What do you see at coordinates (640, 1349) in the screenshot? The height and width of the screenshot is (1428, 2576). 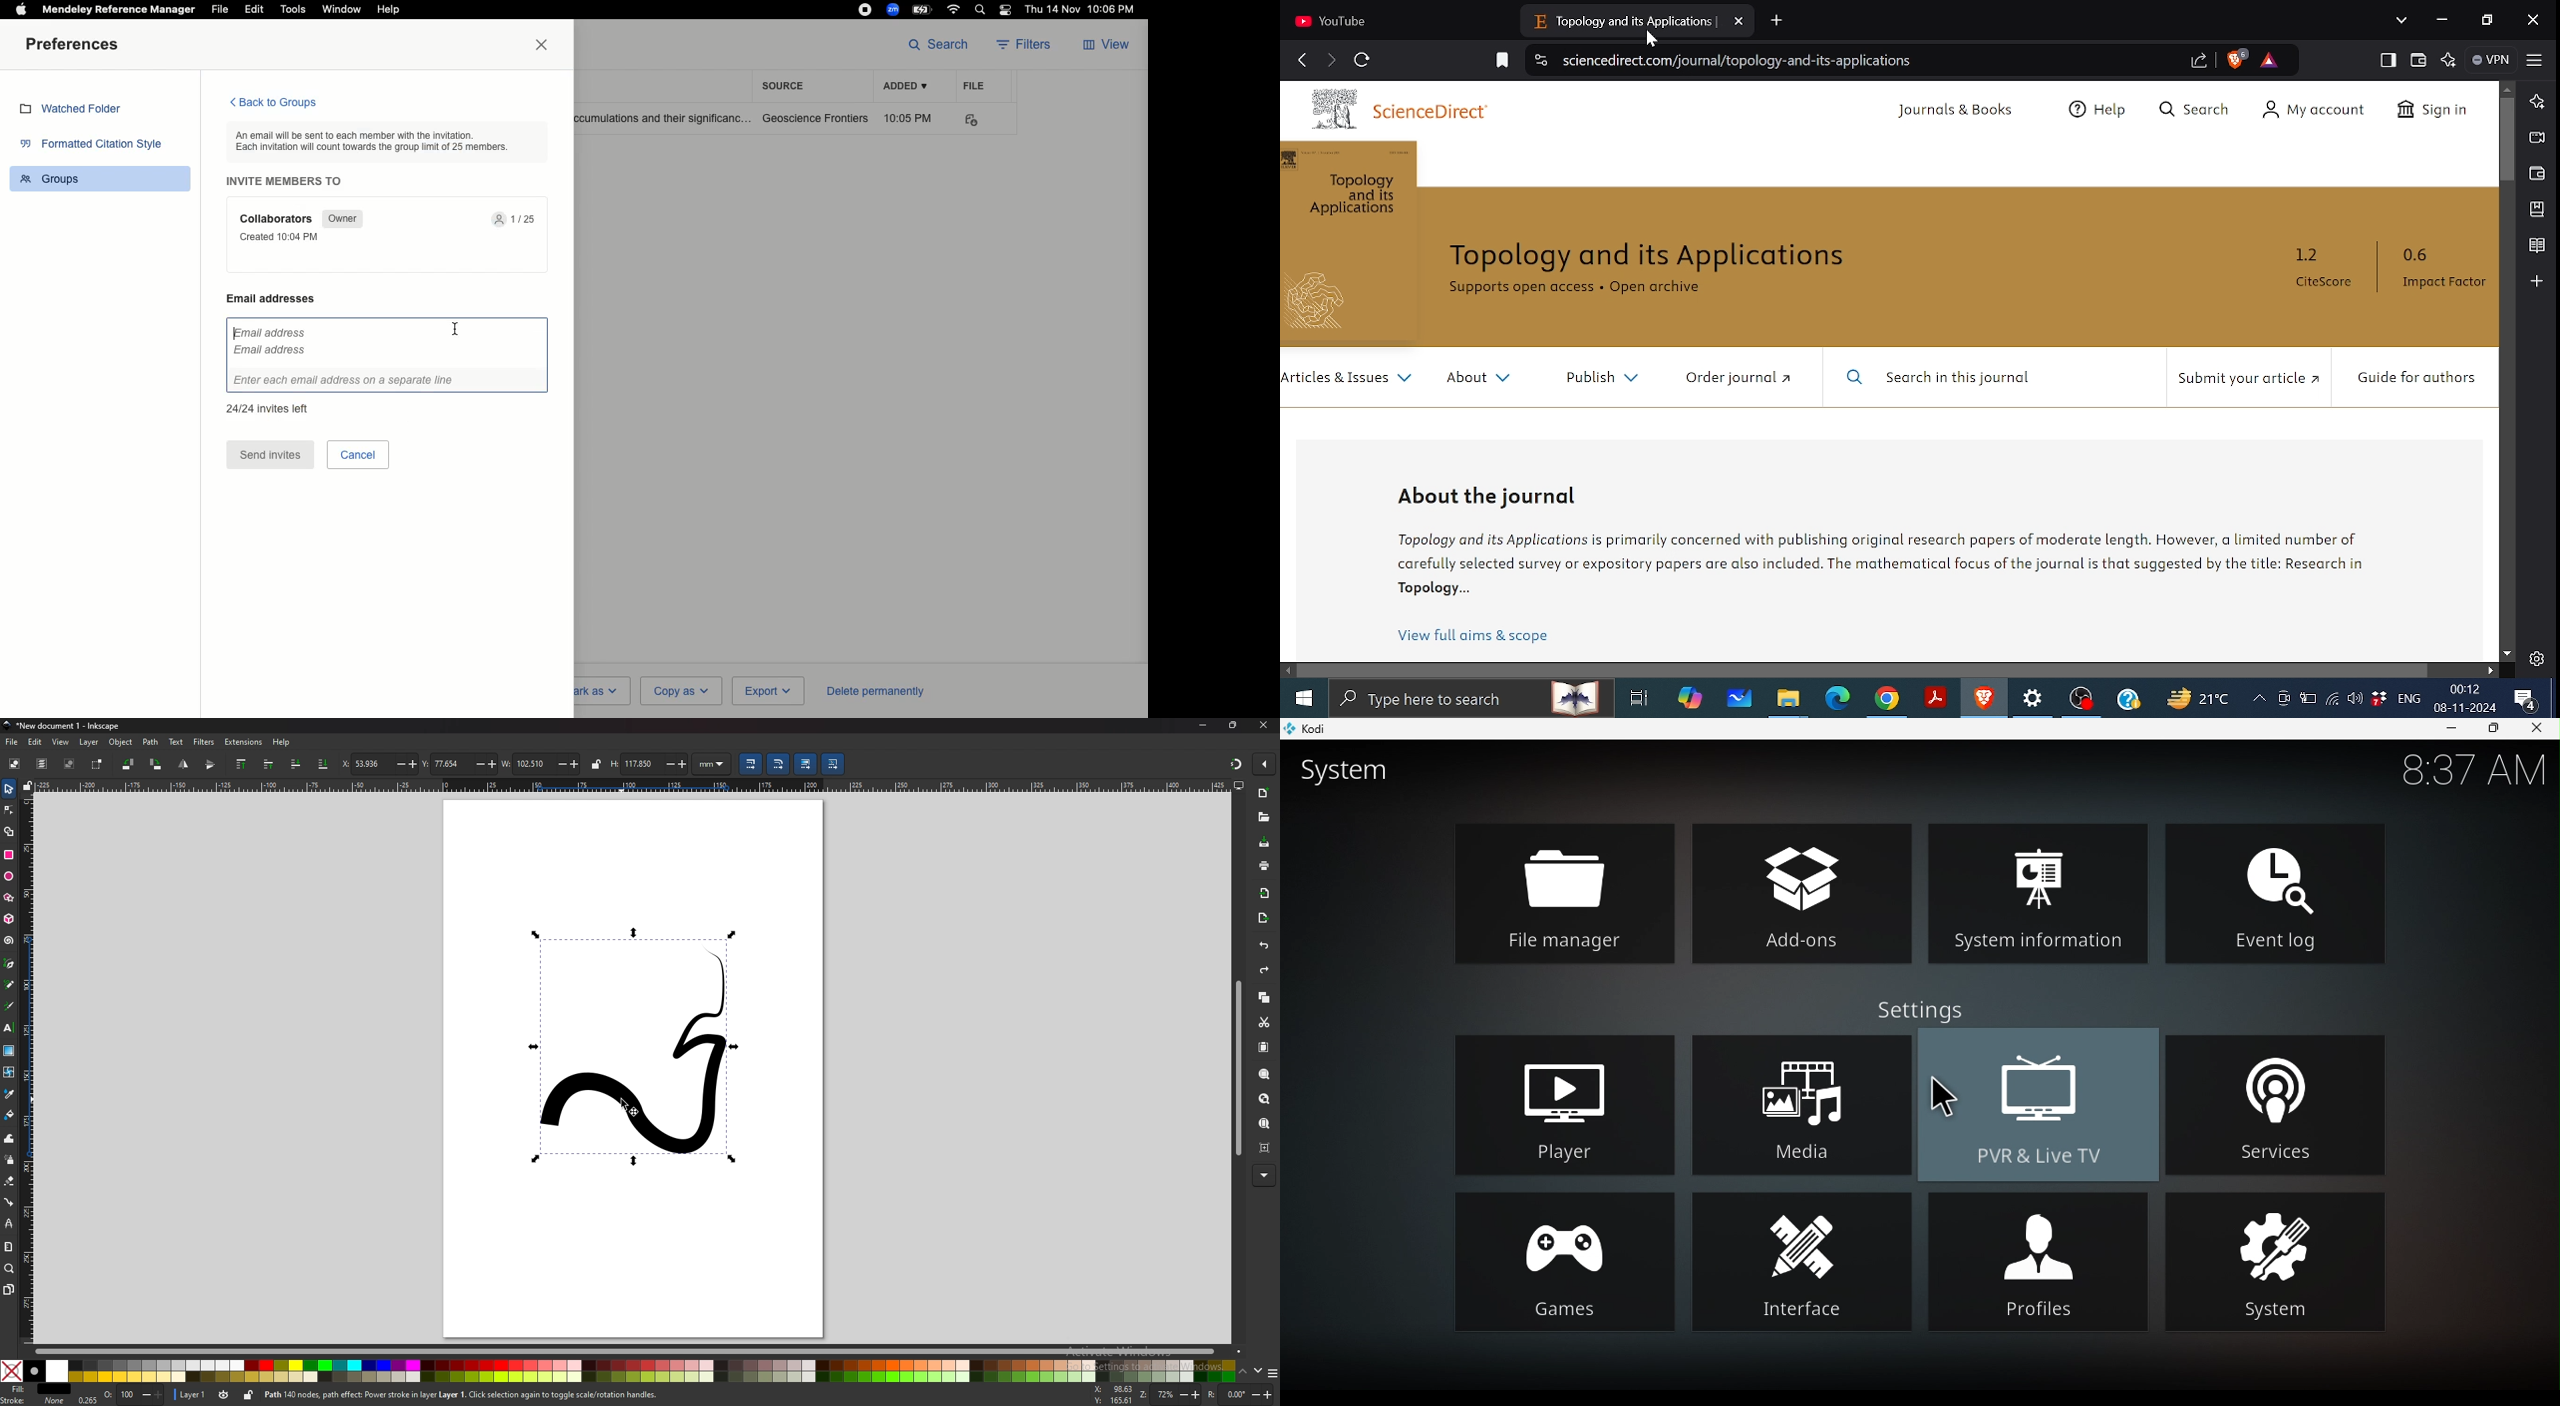 I see `scroll bar` at bounding box center [640, 1349].